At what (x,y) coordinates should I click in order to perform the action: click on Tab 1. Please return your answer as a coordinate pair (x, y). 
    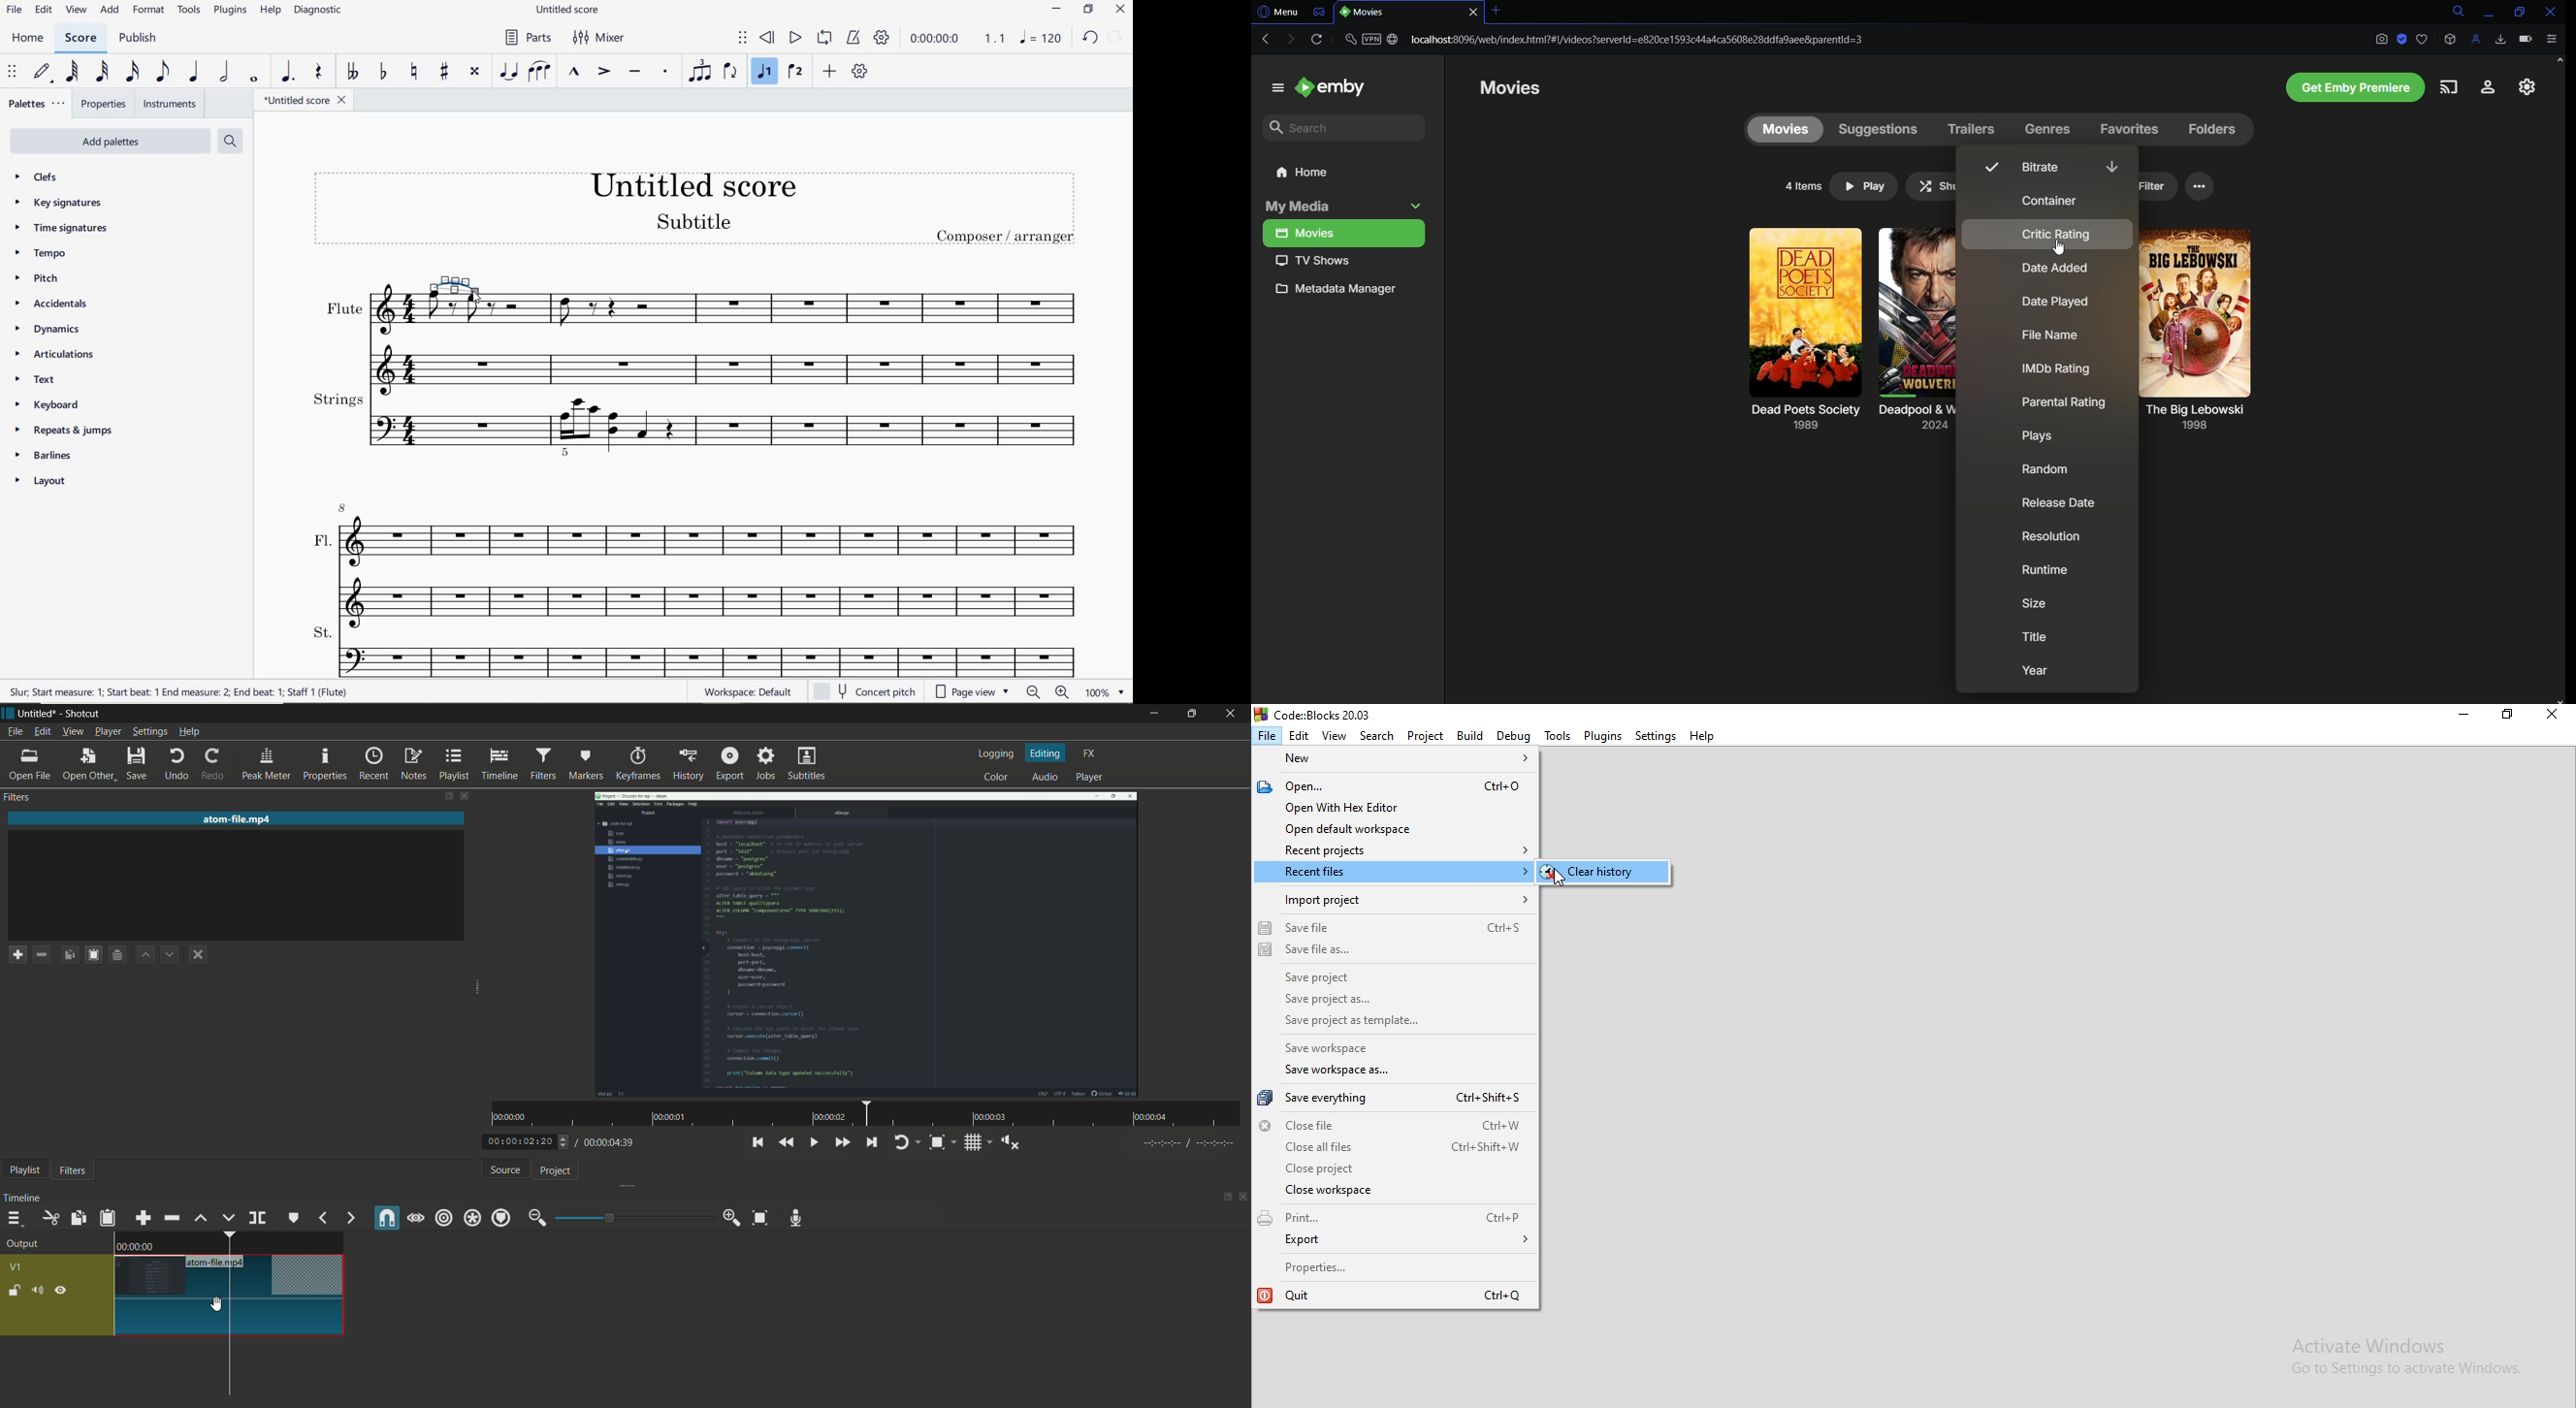
    Looking at the image, I should click on (1409, 12).